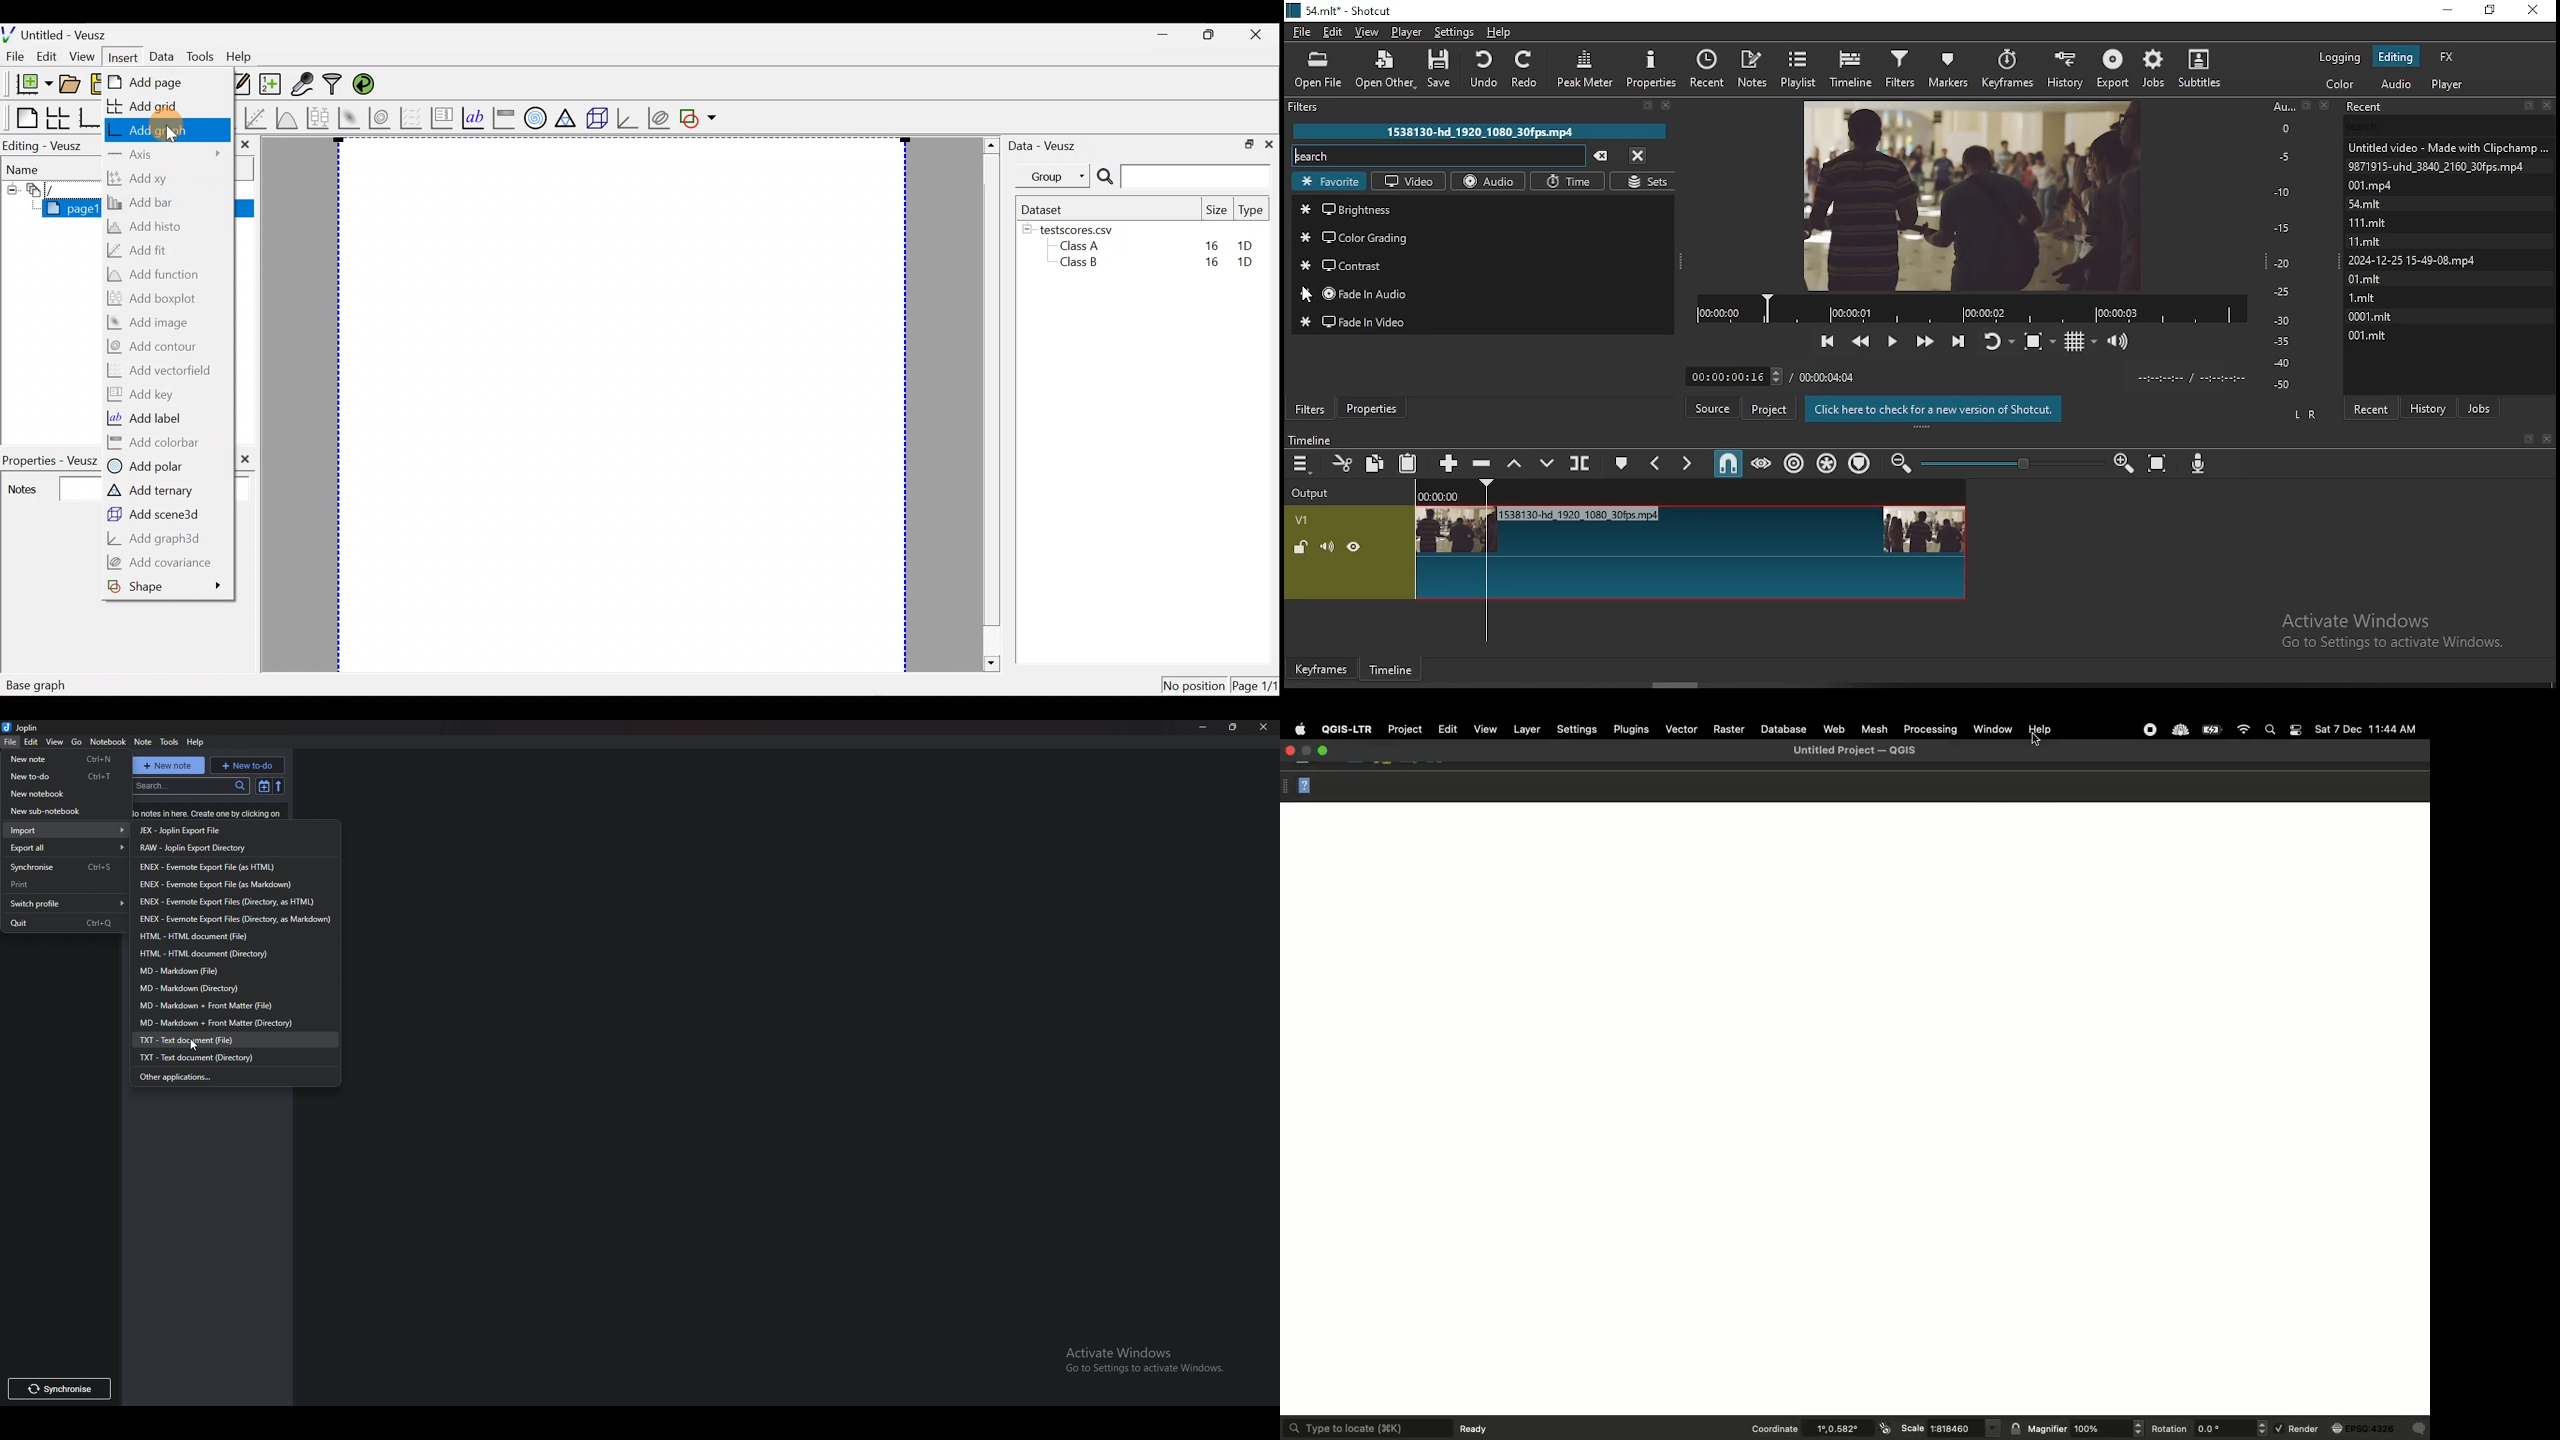 The width and height of the screenshot is (2576, 1456). I want to click on Export all, so click(67, 848).